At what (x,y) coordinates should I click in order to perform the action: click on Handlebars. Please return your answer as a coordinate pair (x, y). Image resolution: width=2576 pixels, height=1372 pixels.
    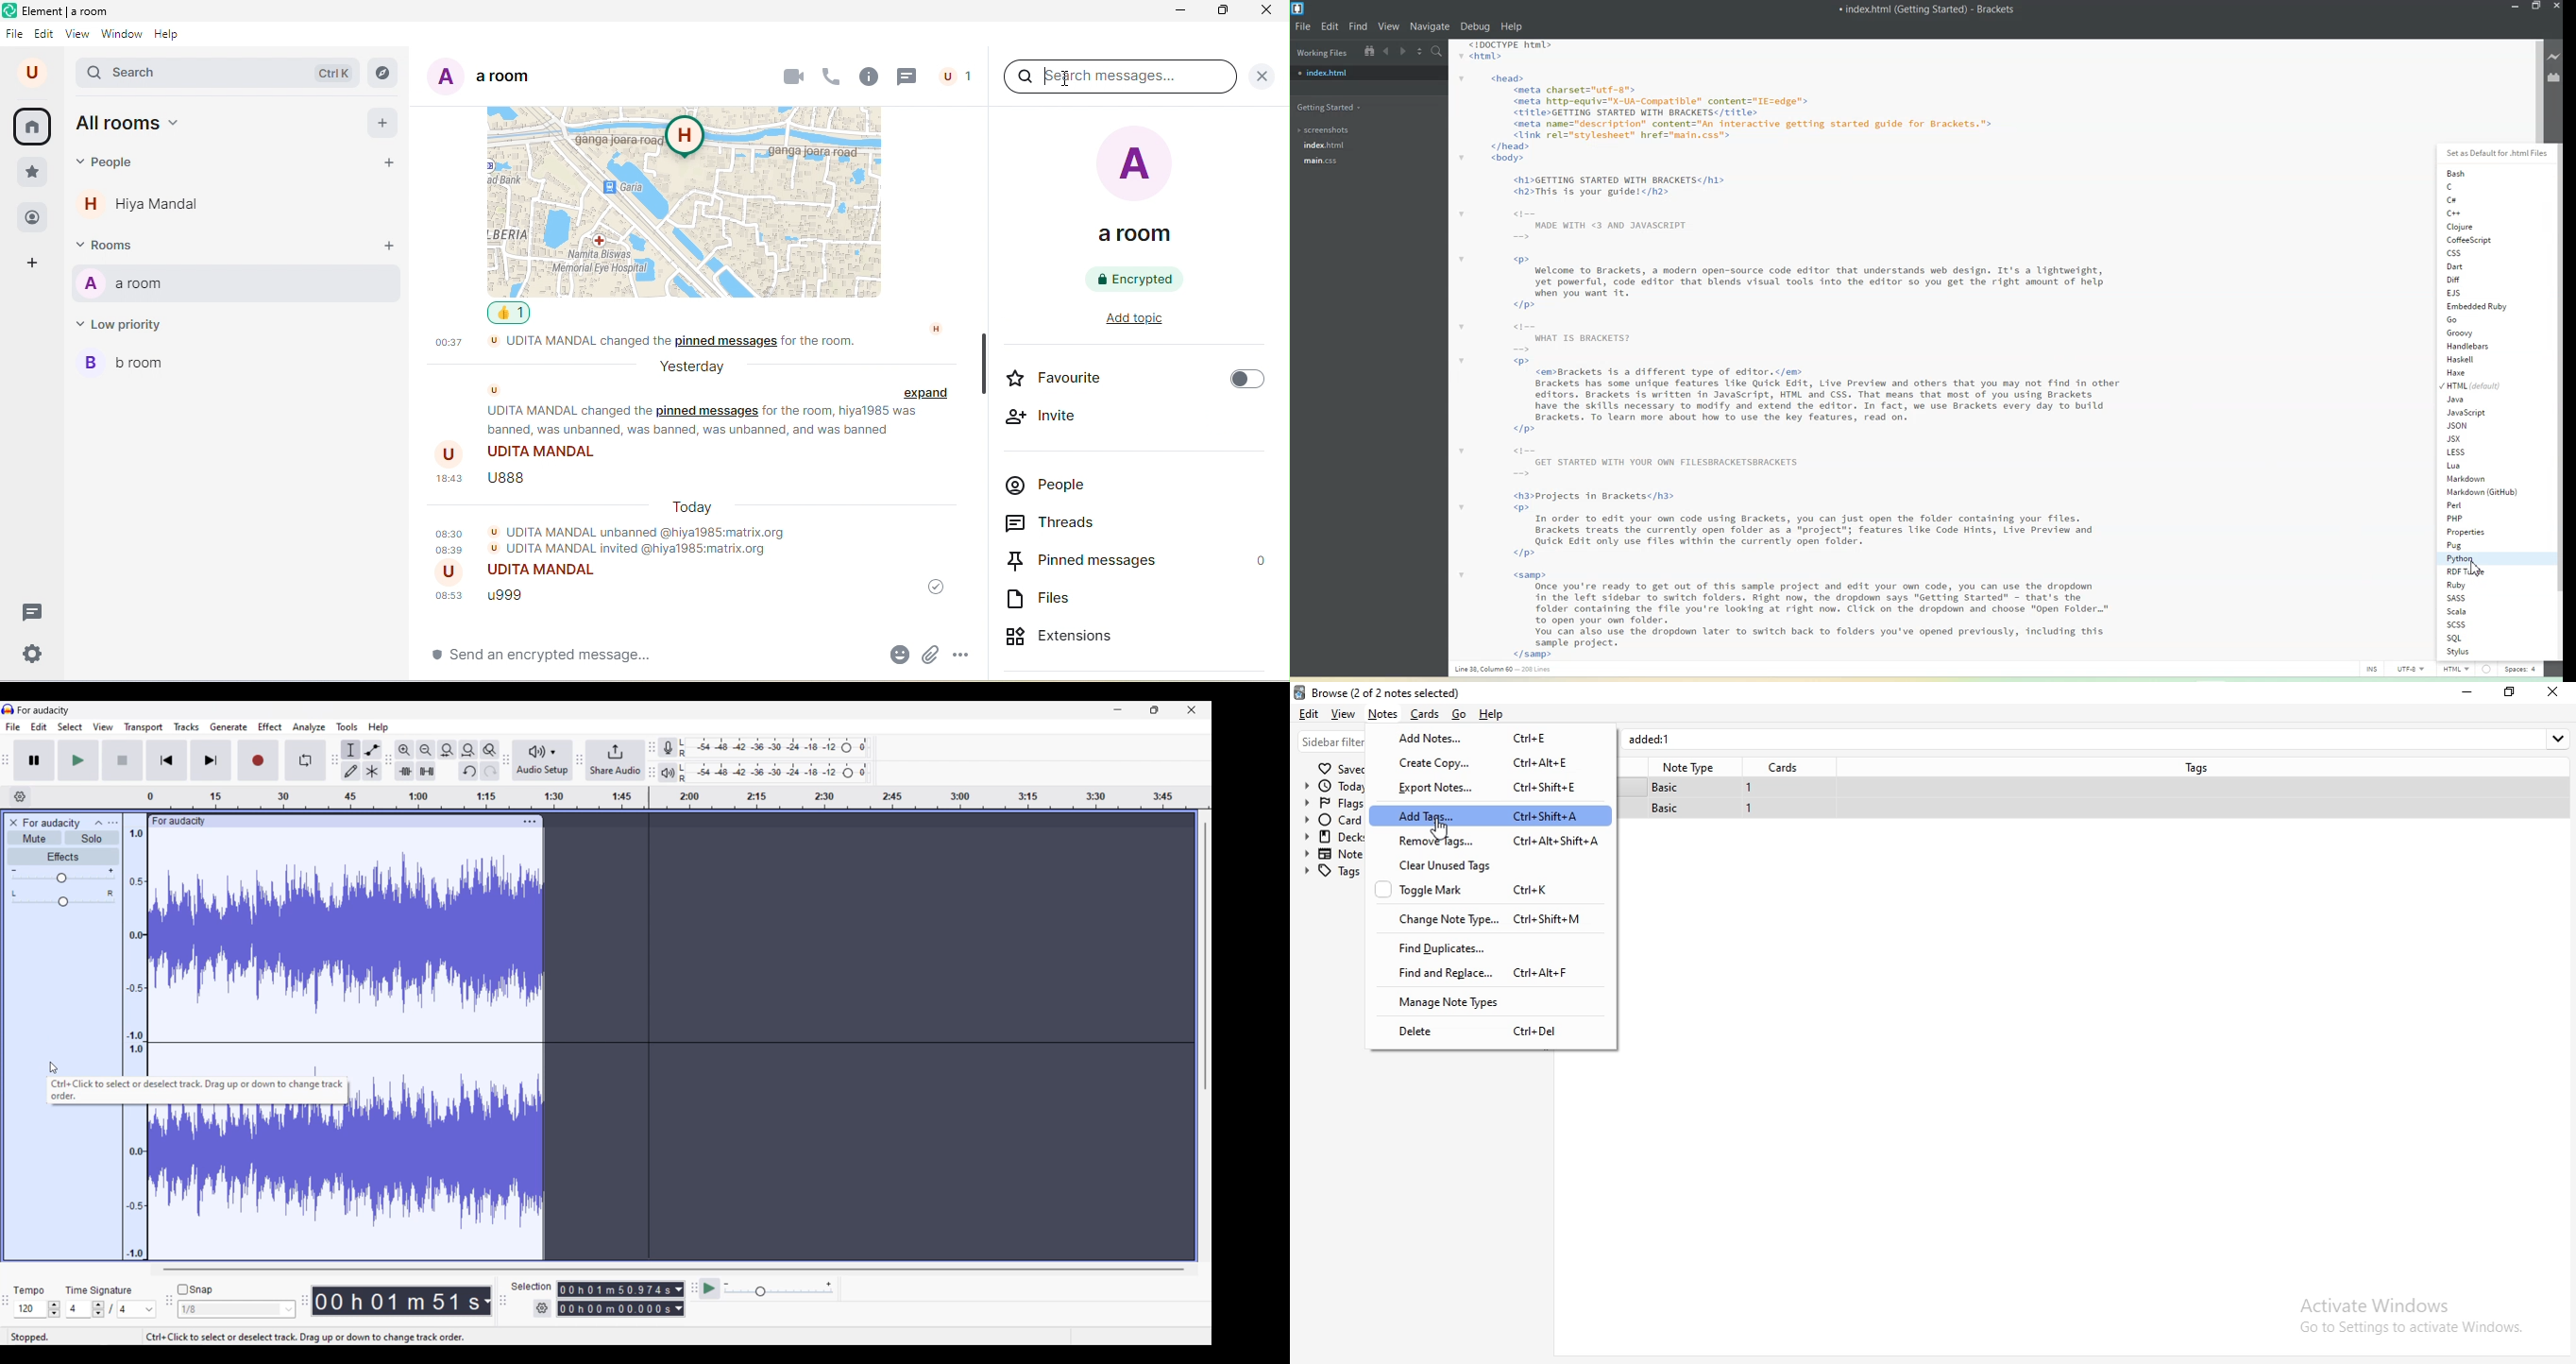
    Looking at the image, I should click on (2478, 346).